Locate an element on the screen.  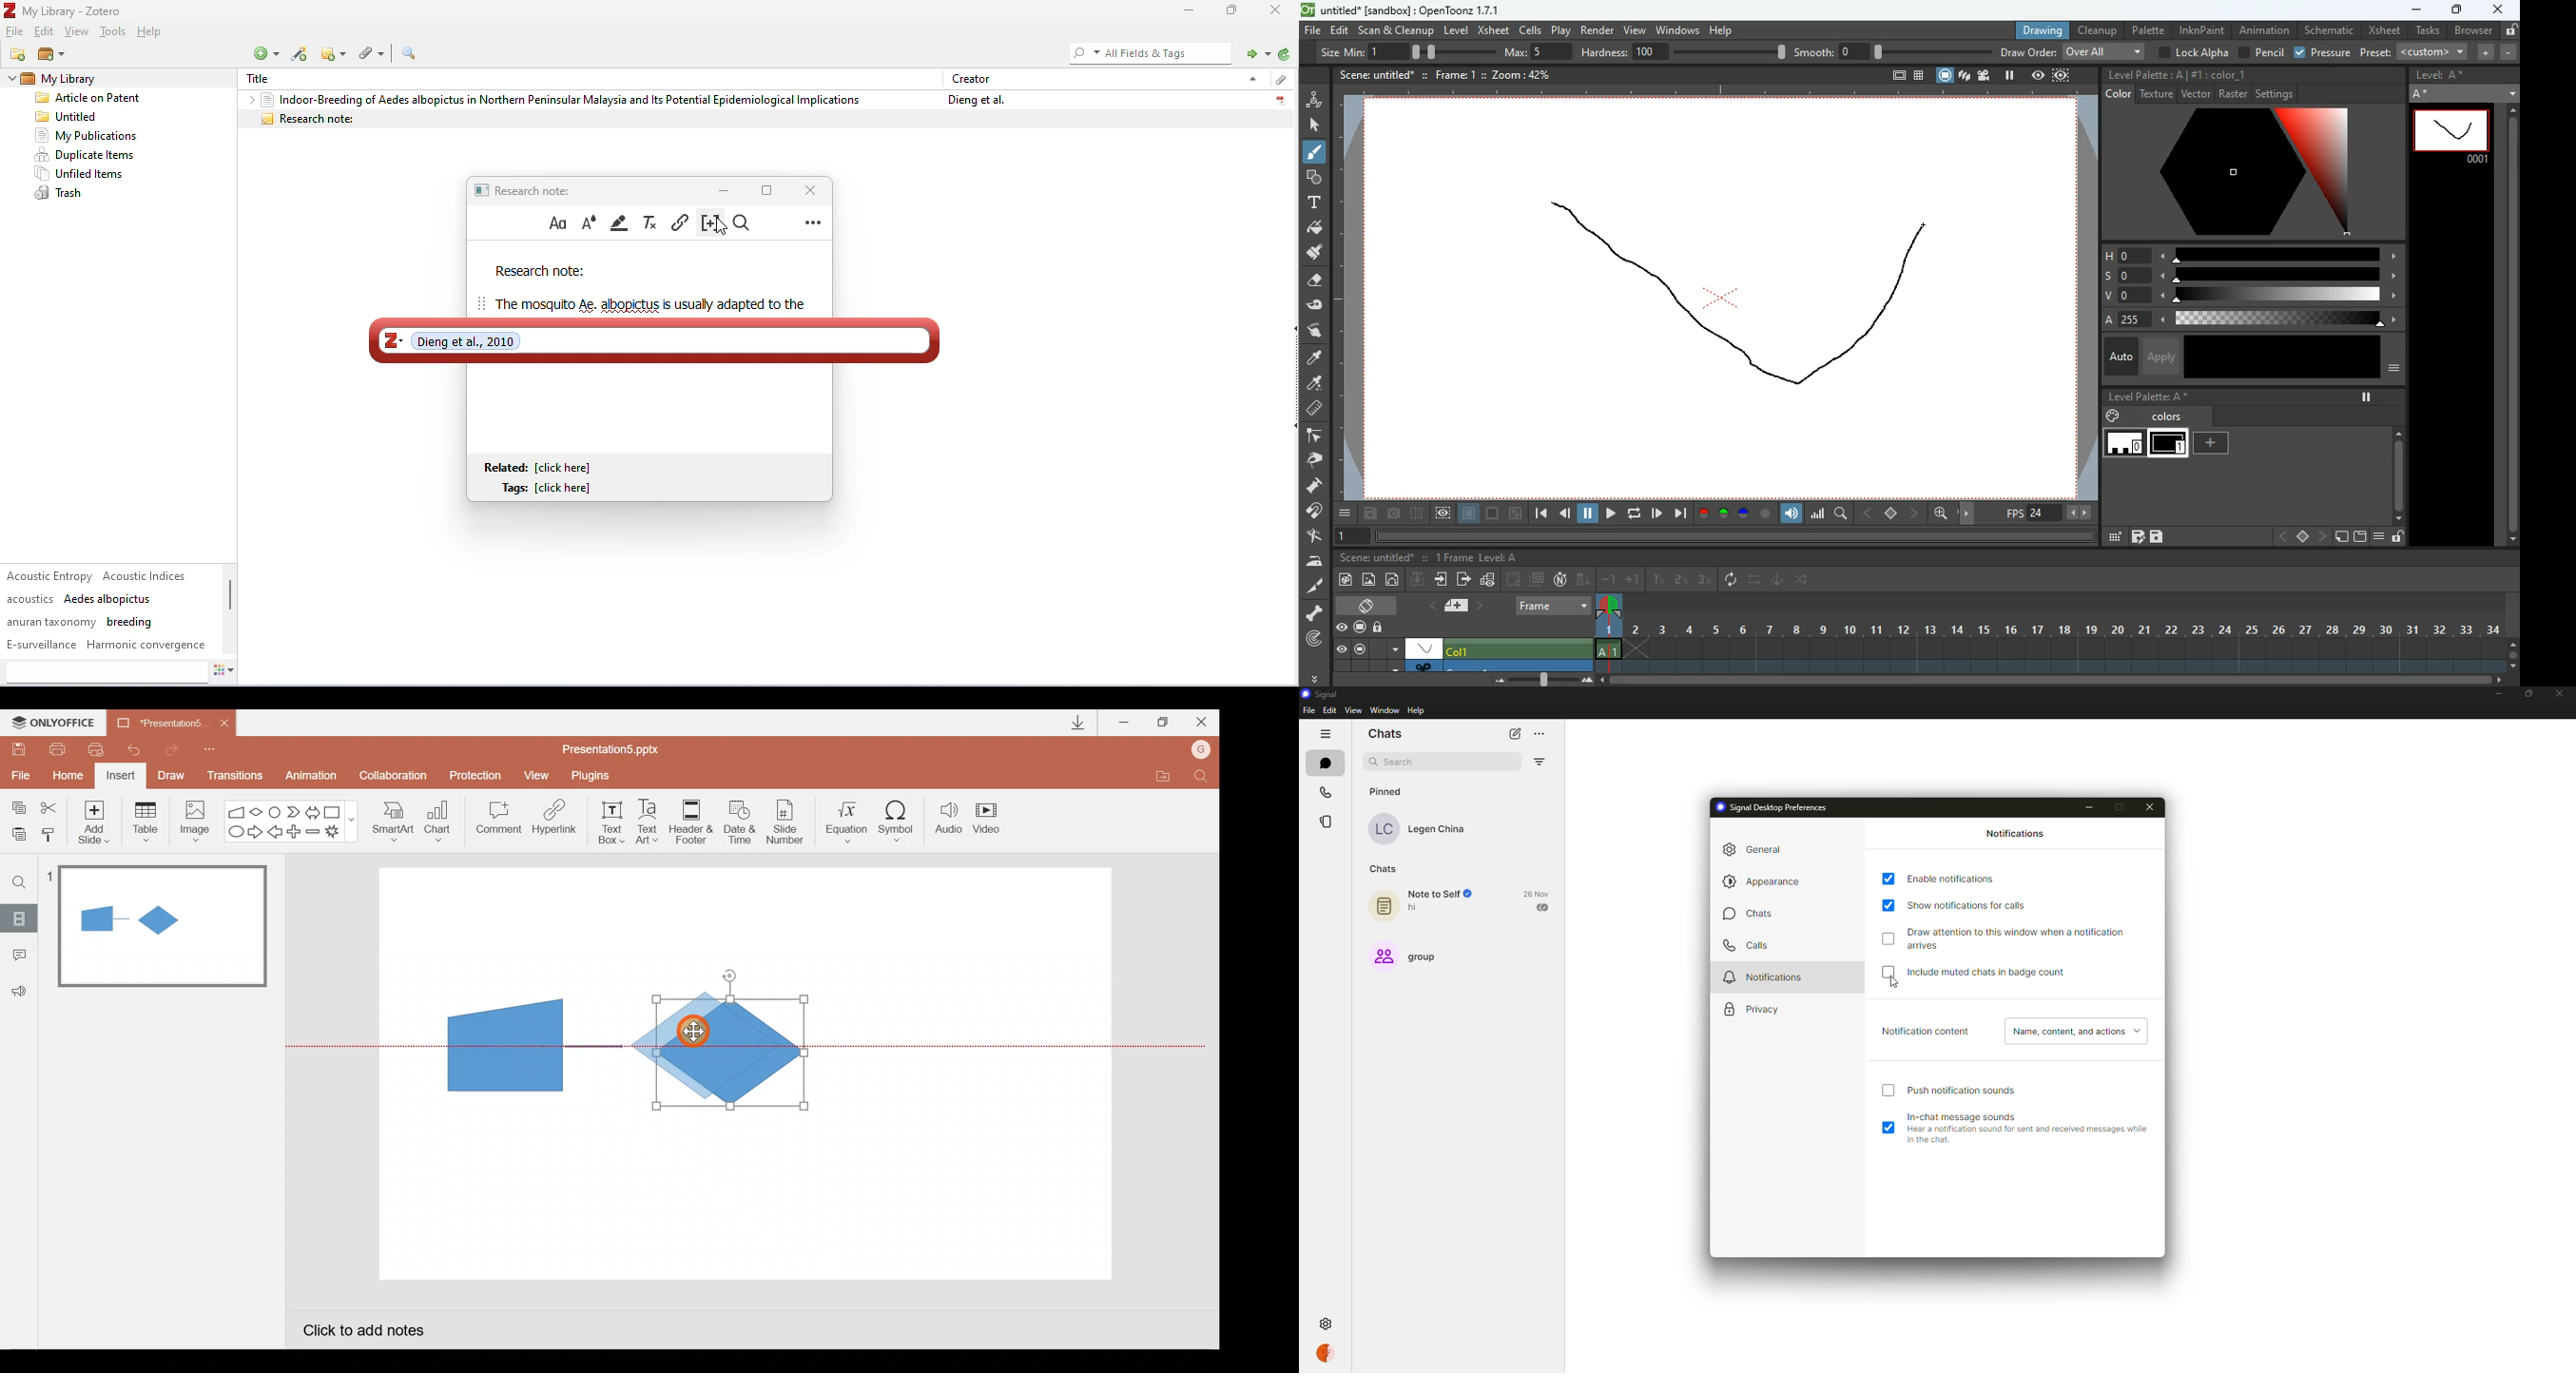
View is located at coordinates (538, 774).